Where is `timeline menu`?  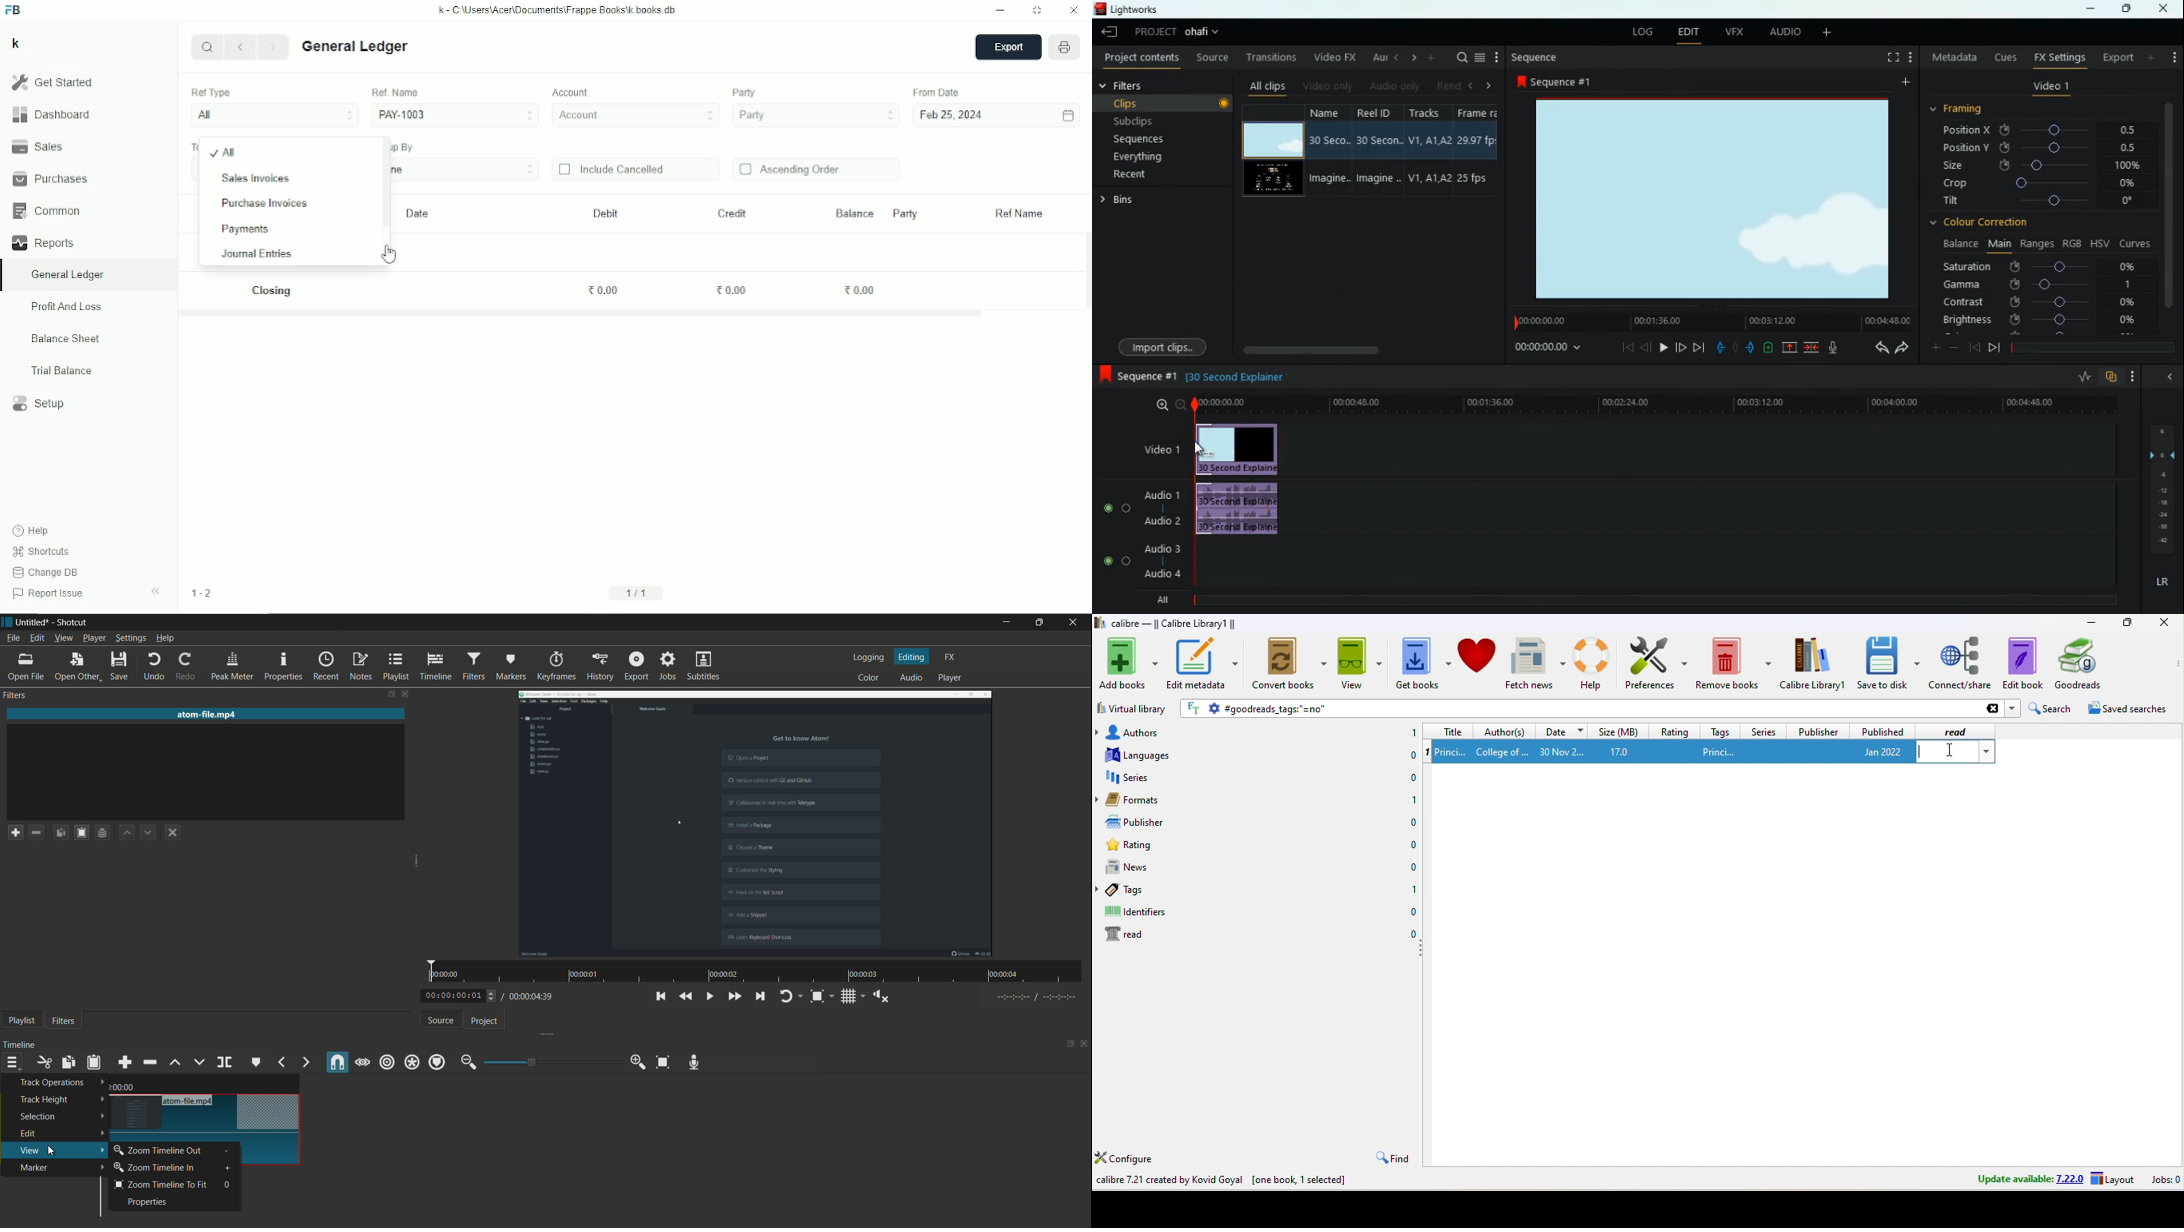
timeline menu is located at coordinates (12, 1062).